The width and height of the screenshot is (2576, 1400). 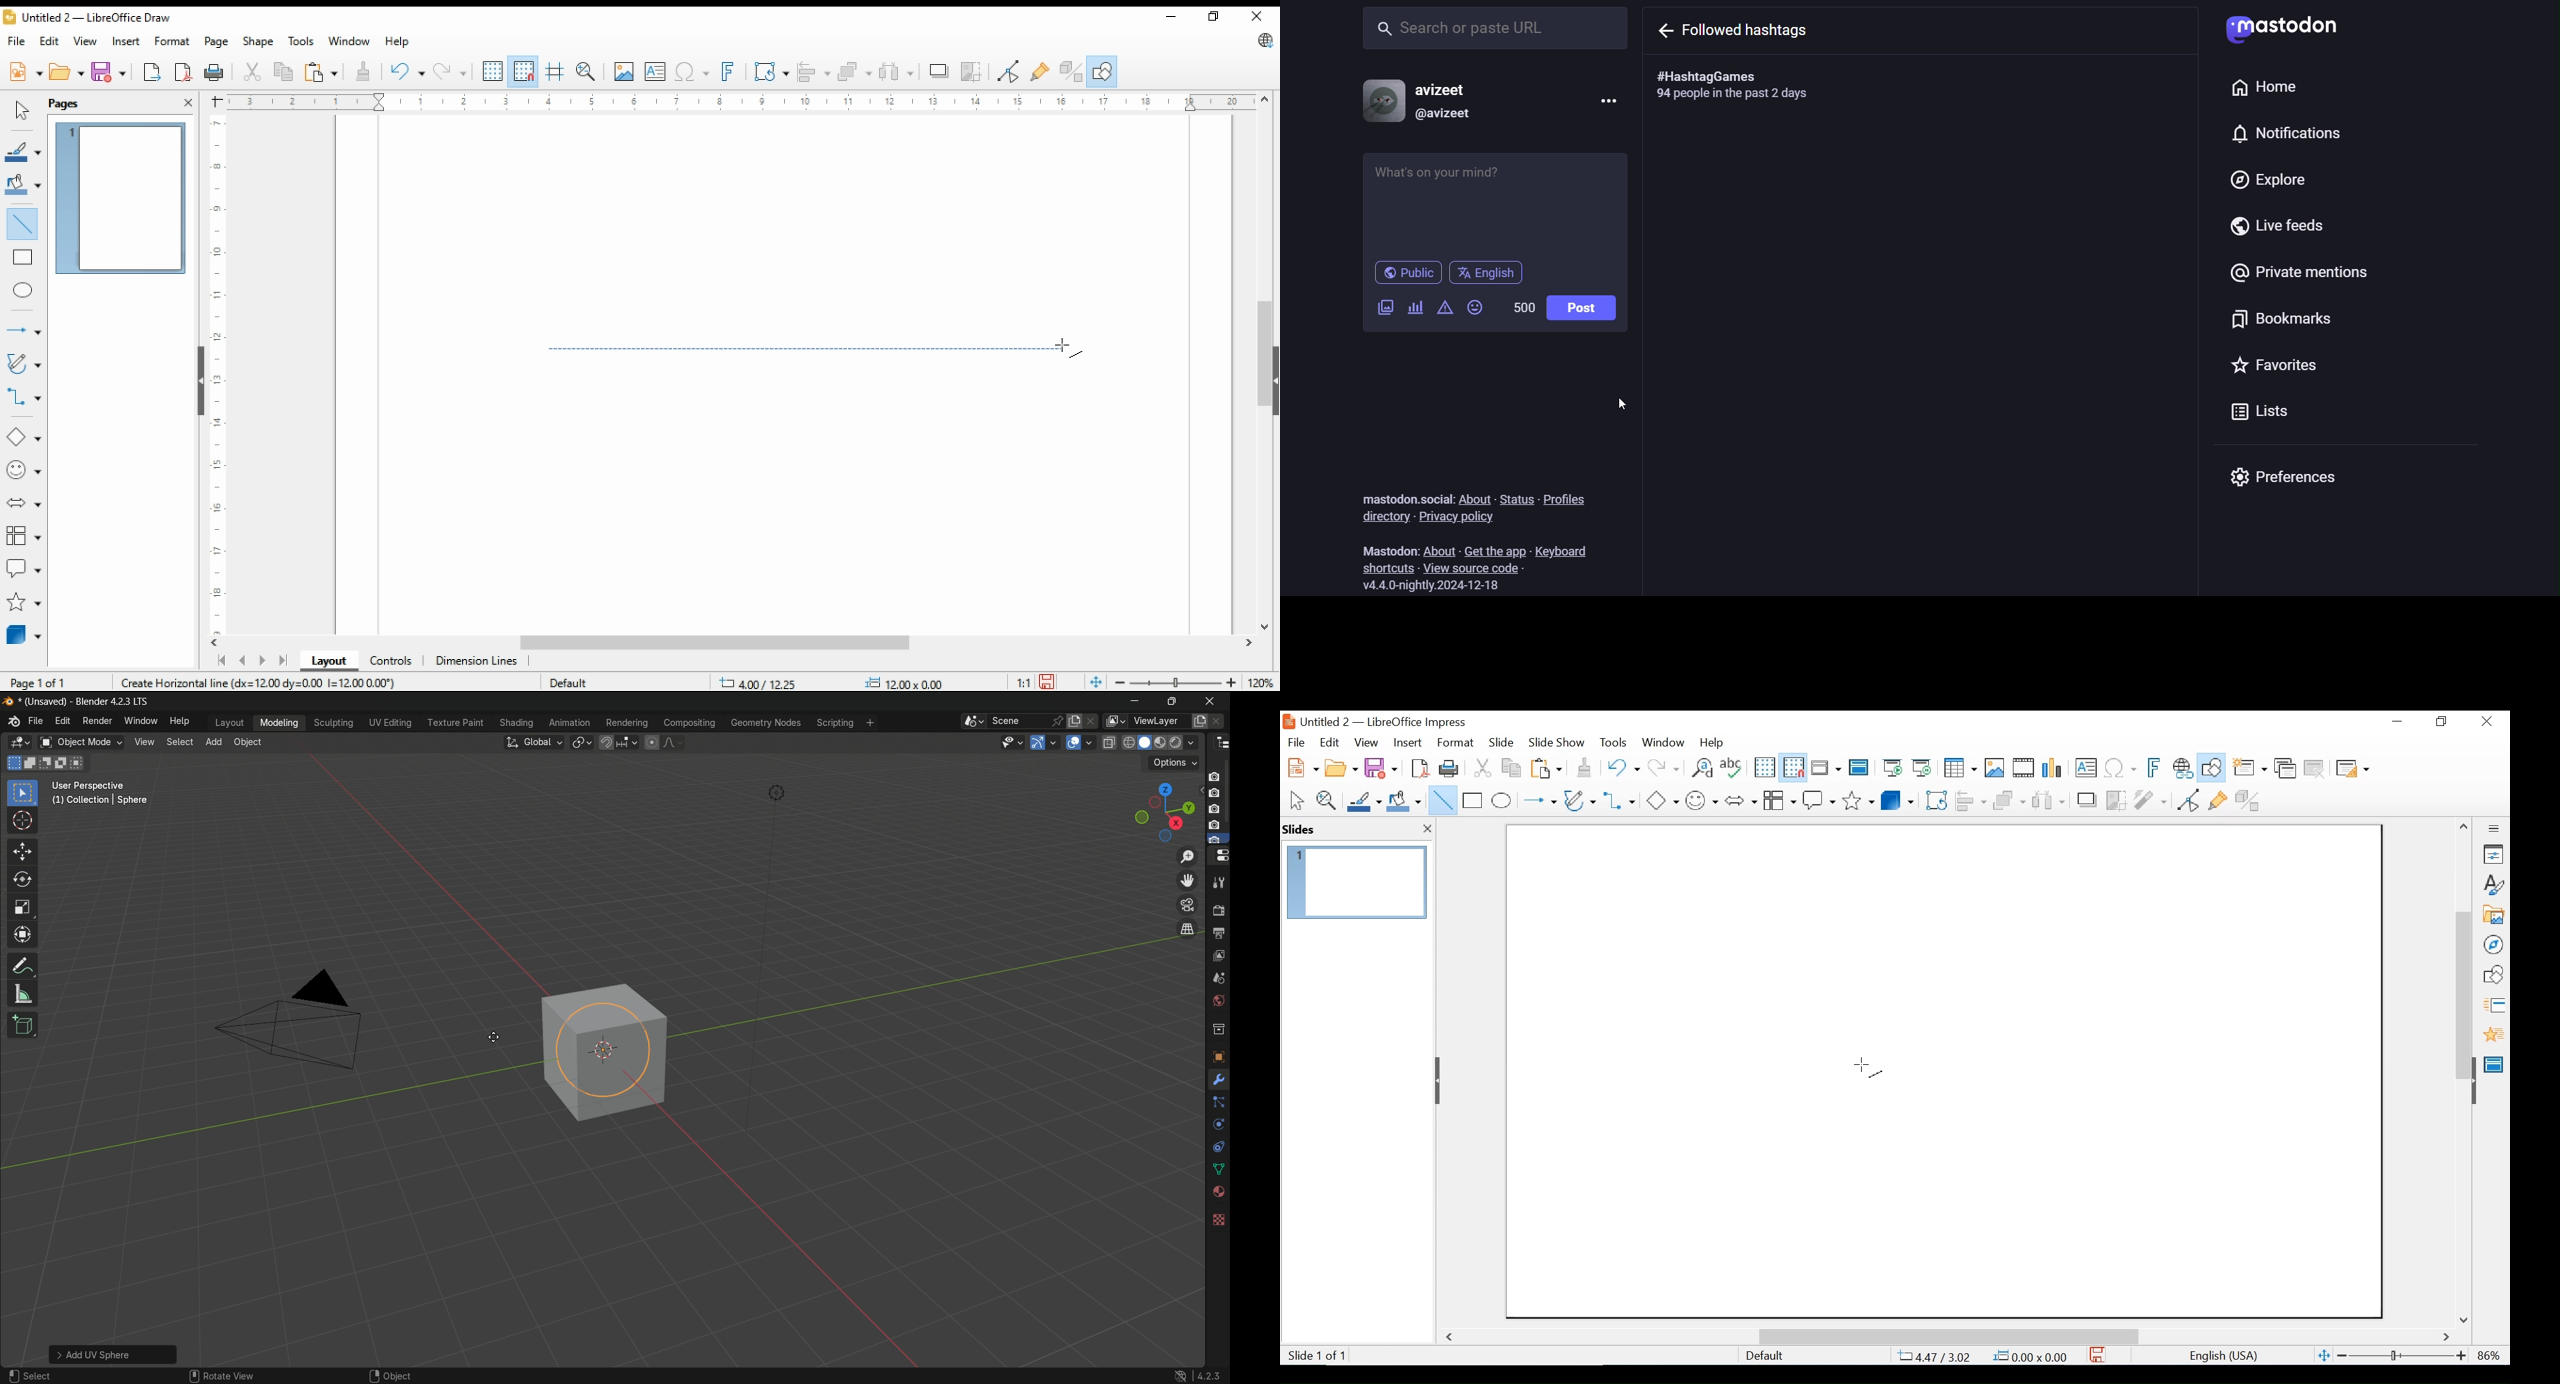 What do you see at coordinates (259, 41) in the screenshot?
I see `shape` at bounding box center [259, 41].